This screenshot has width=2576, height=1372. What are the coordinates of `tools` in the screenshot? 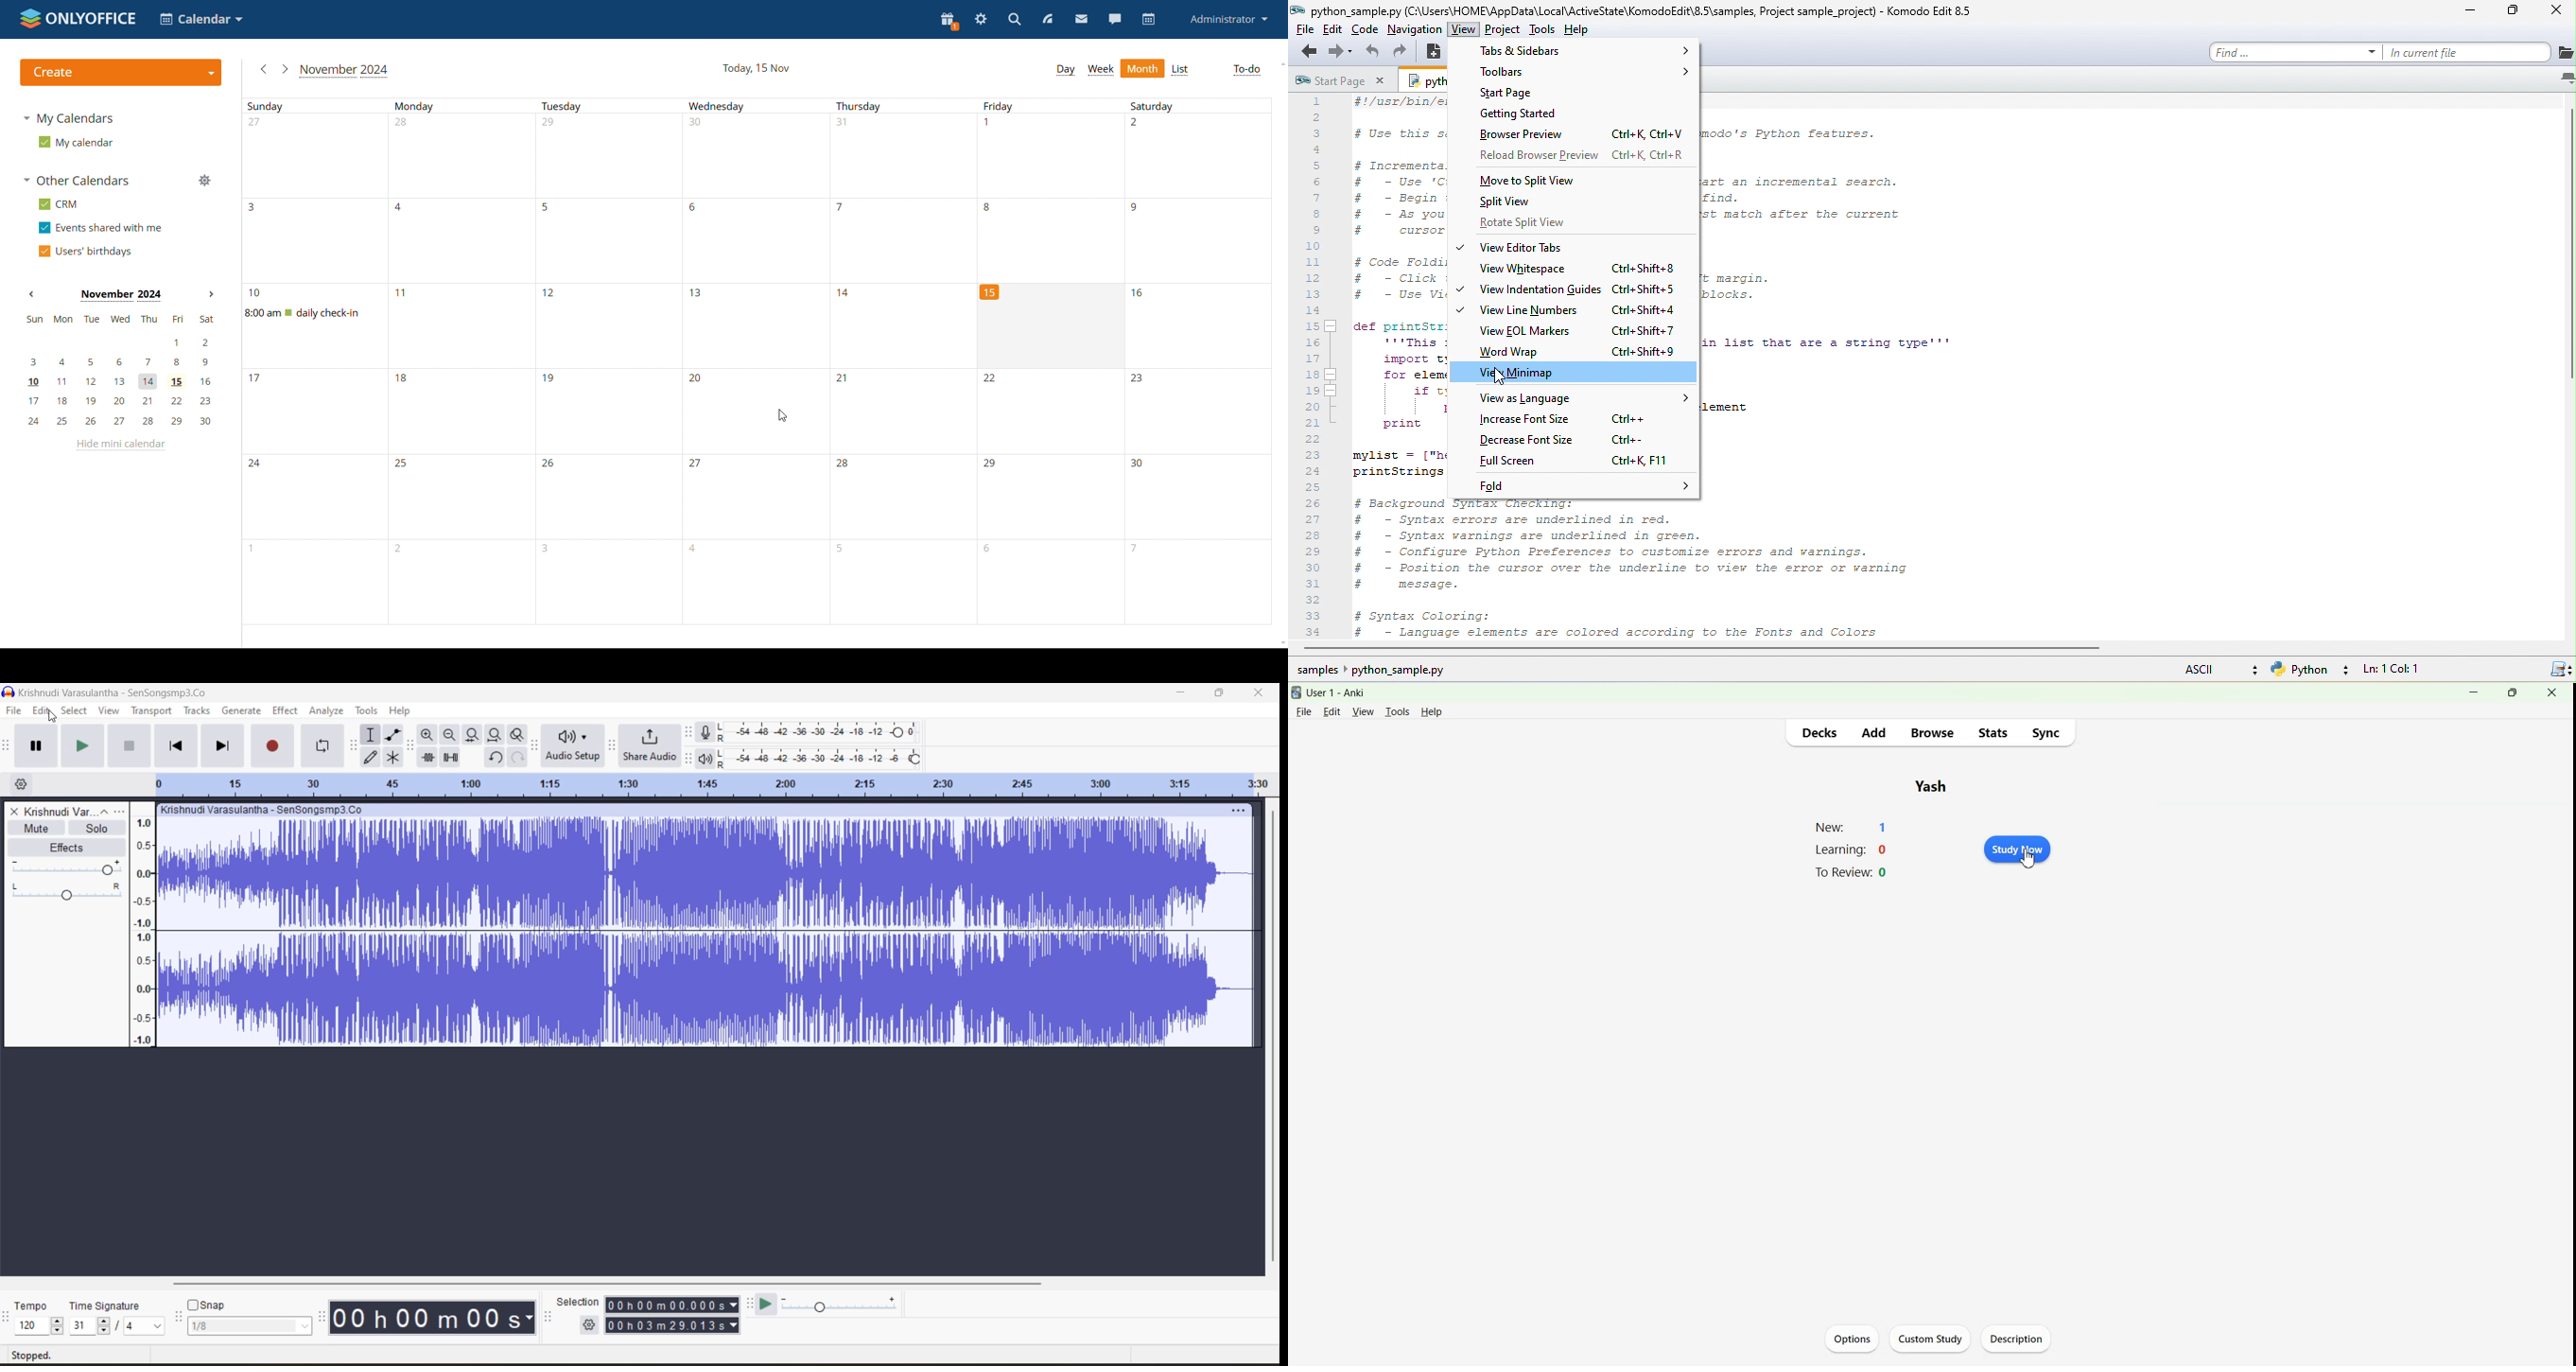 It's located at (367, 711).